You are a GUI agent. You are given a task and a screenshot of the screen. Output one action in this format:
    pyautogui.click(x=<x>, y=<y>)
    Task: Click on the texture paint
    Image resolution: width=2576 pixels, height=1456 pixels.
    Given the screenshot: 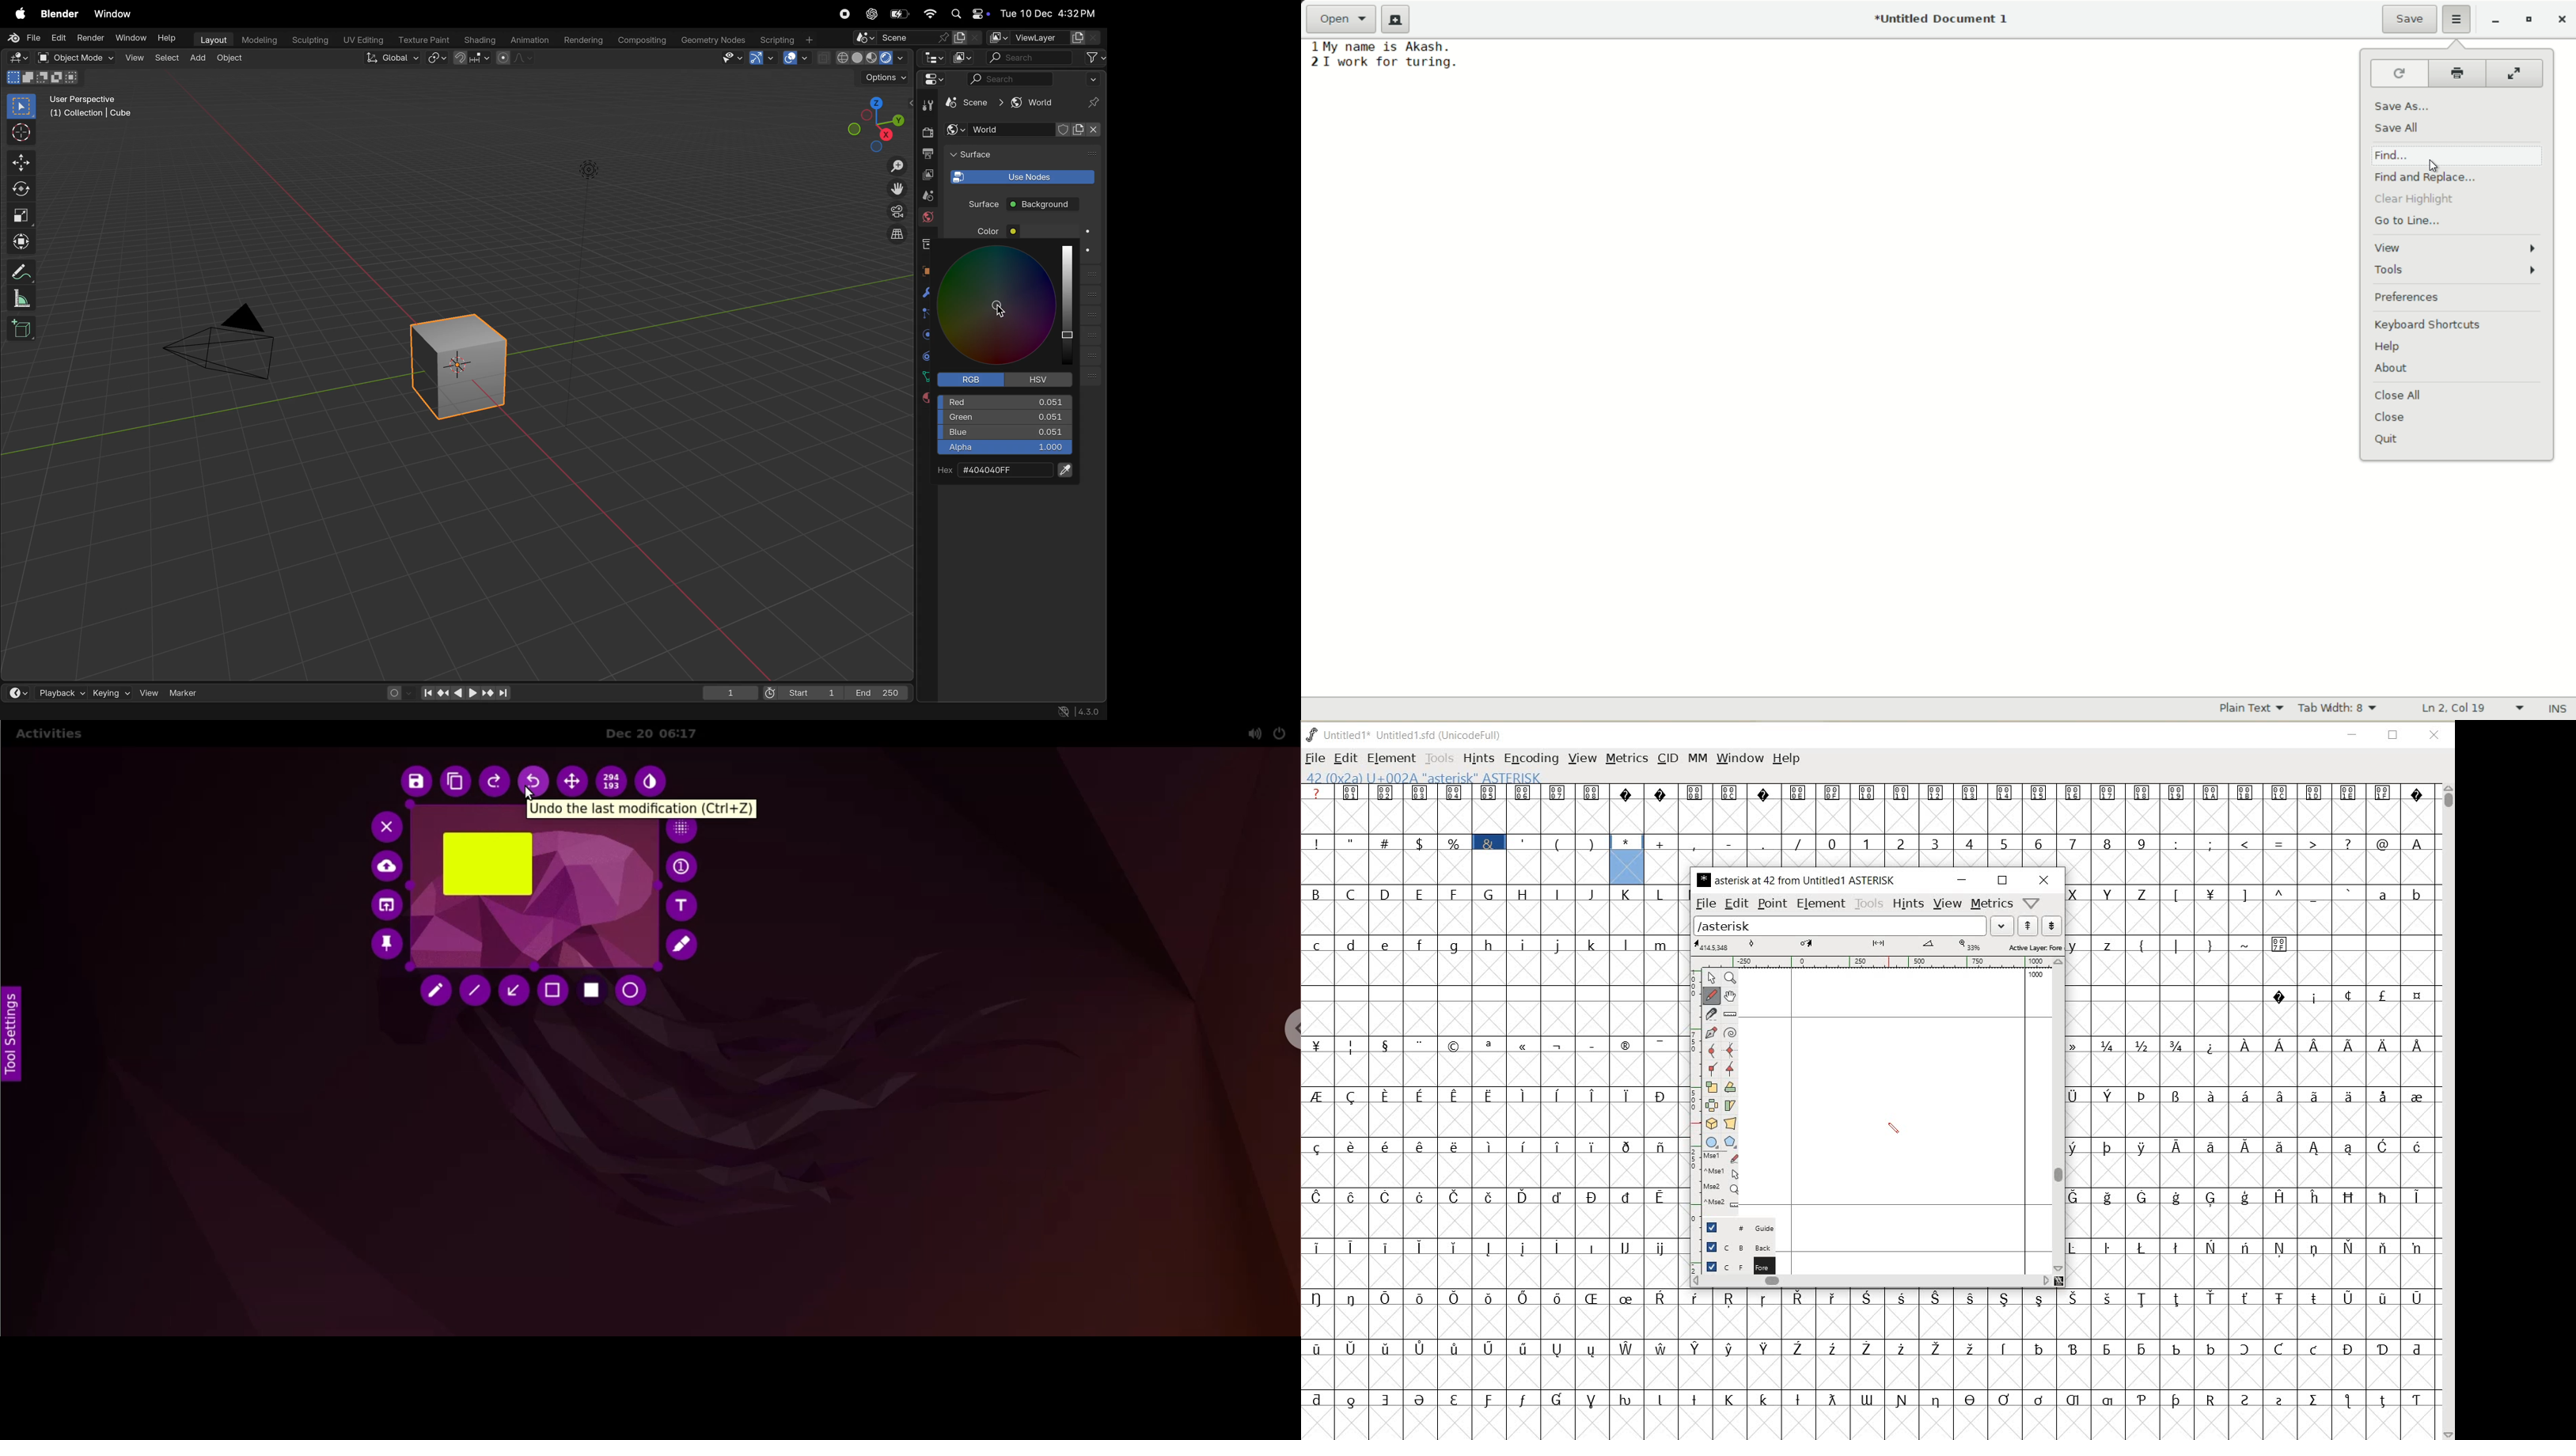 What is the action you would take?
    pyautogui.click(x=421, y=38)
    